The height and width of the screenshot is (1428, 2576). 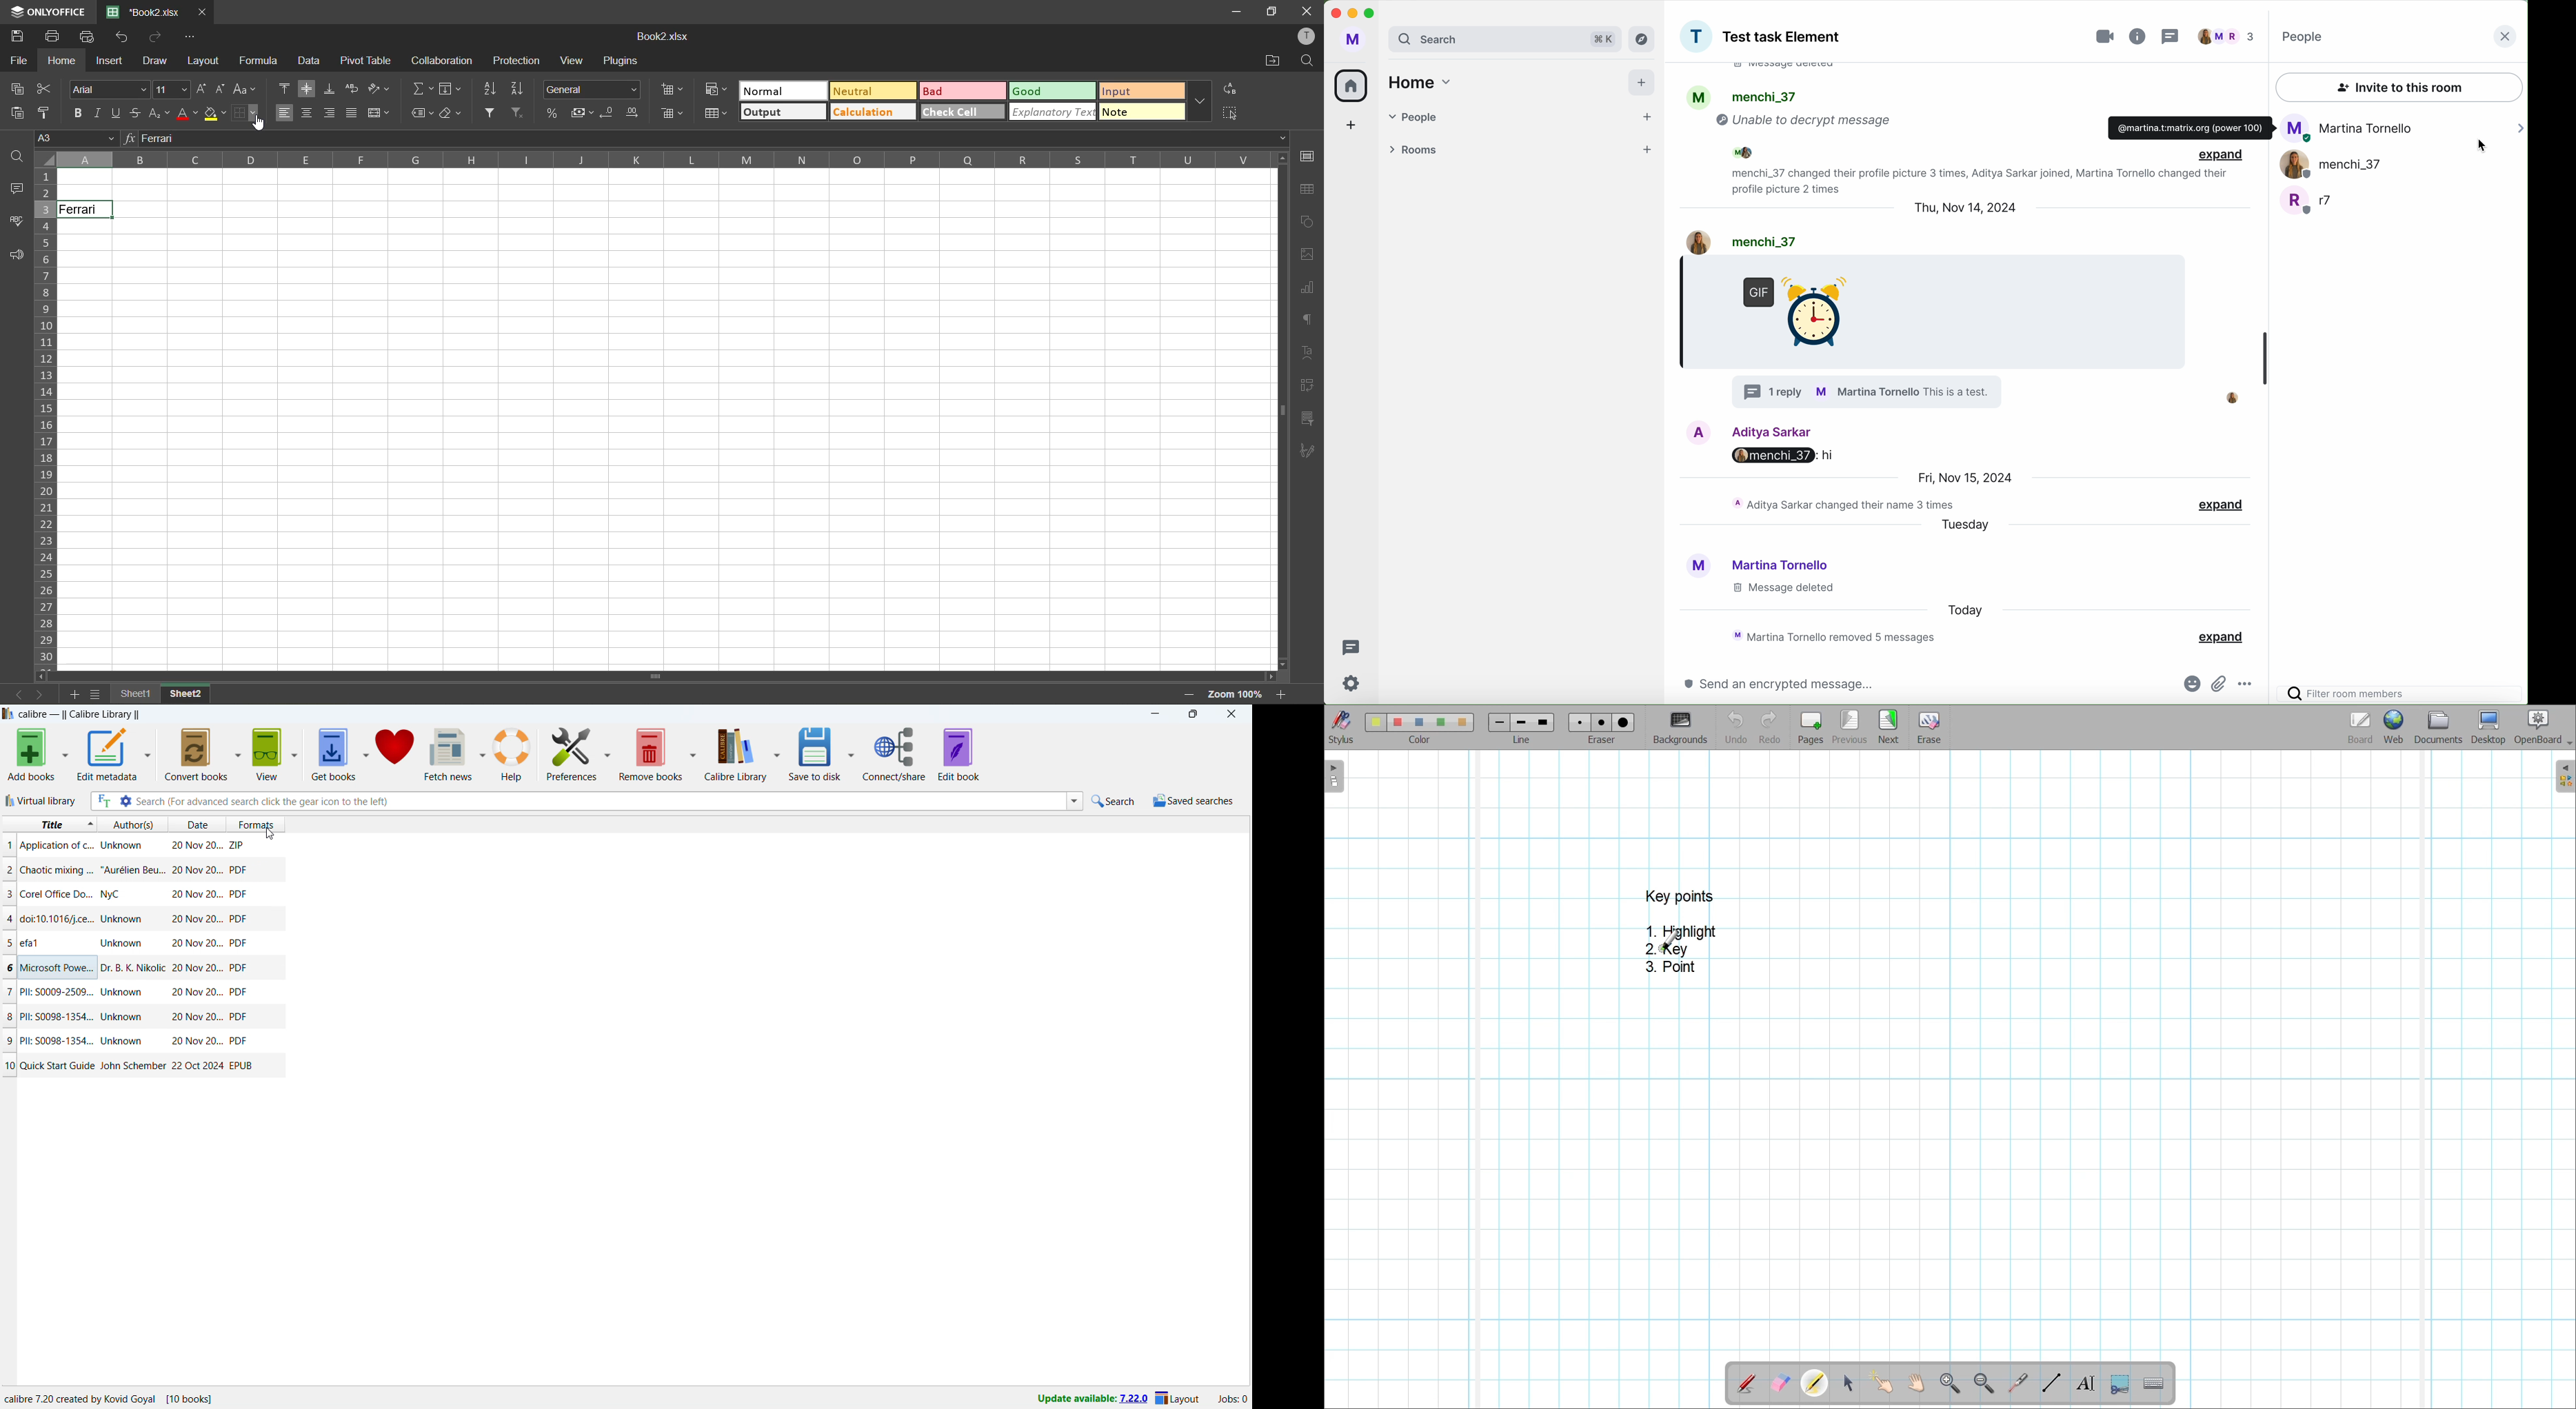 What do you see at coordinates (367, 753) in the screenshot?
I see `get books options` at bounding box center [367, 753].